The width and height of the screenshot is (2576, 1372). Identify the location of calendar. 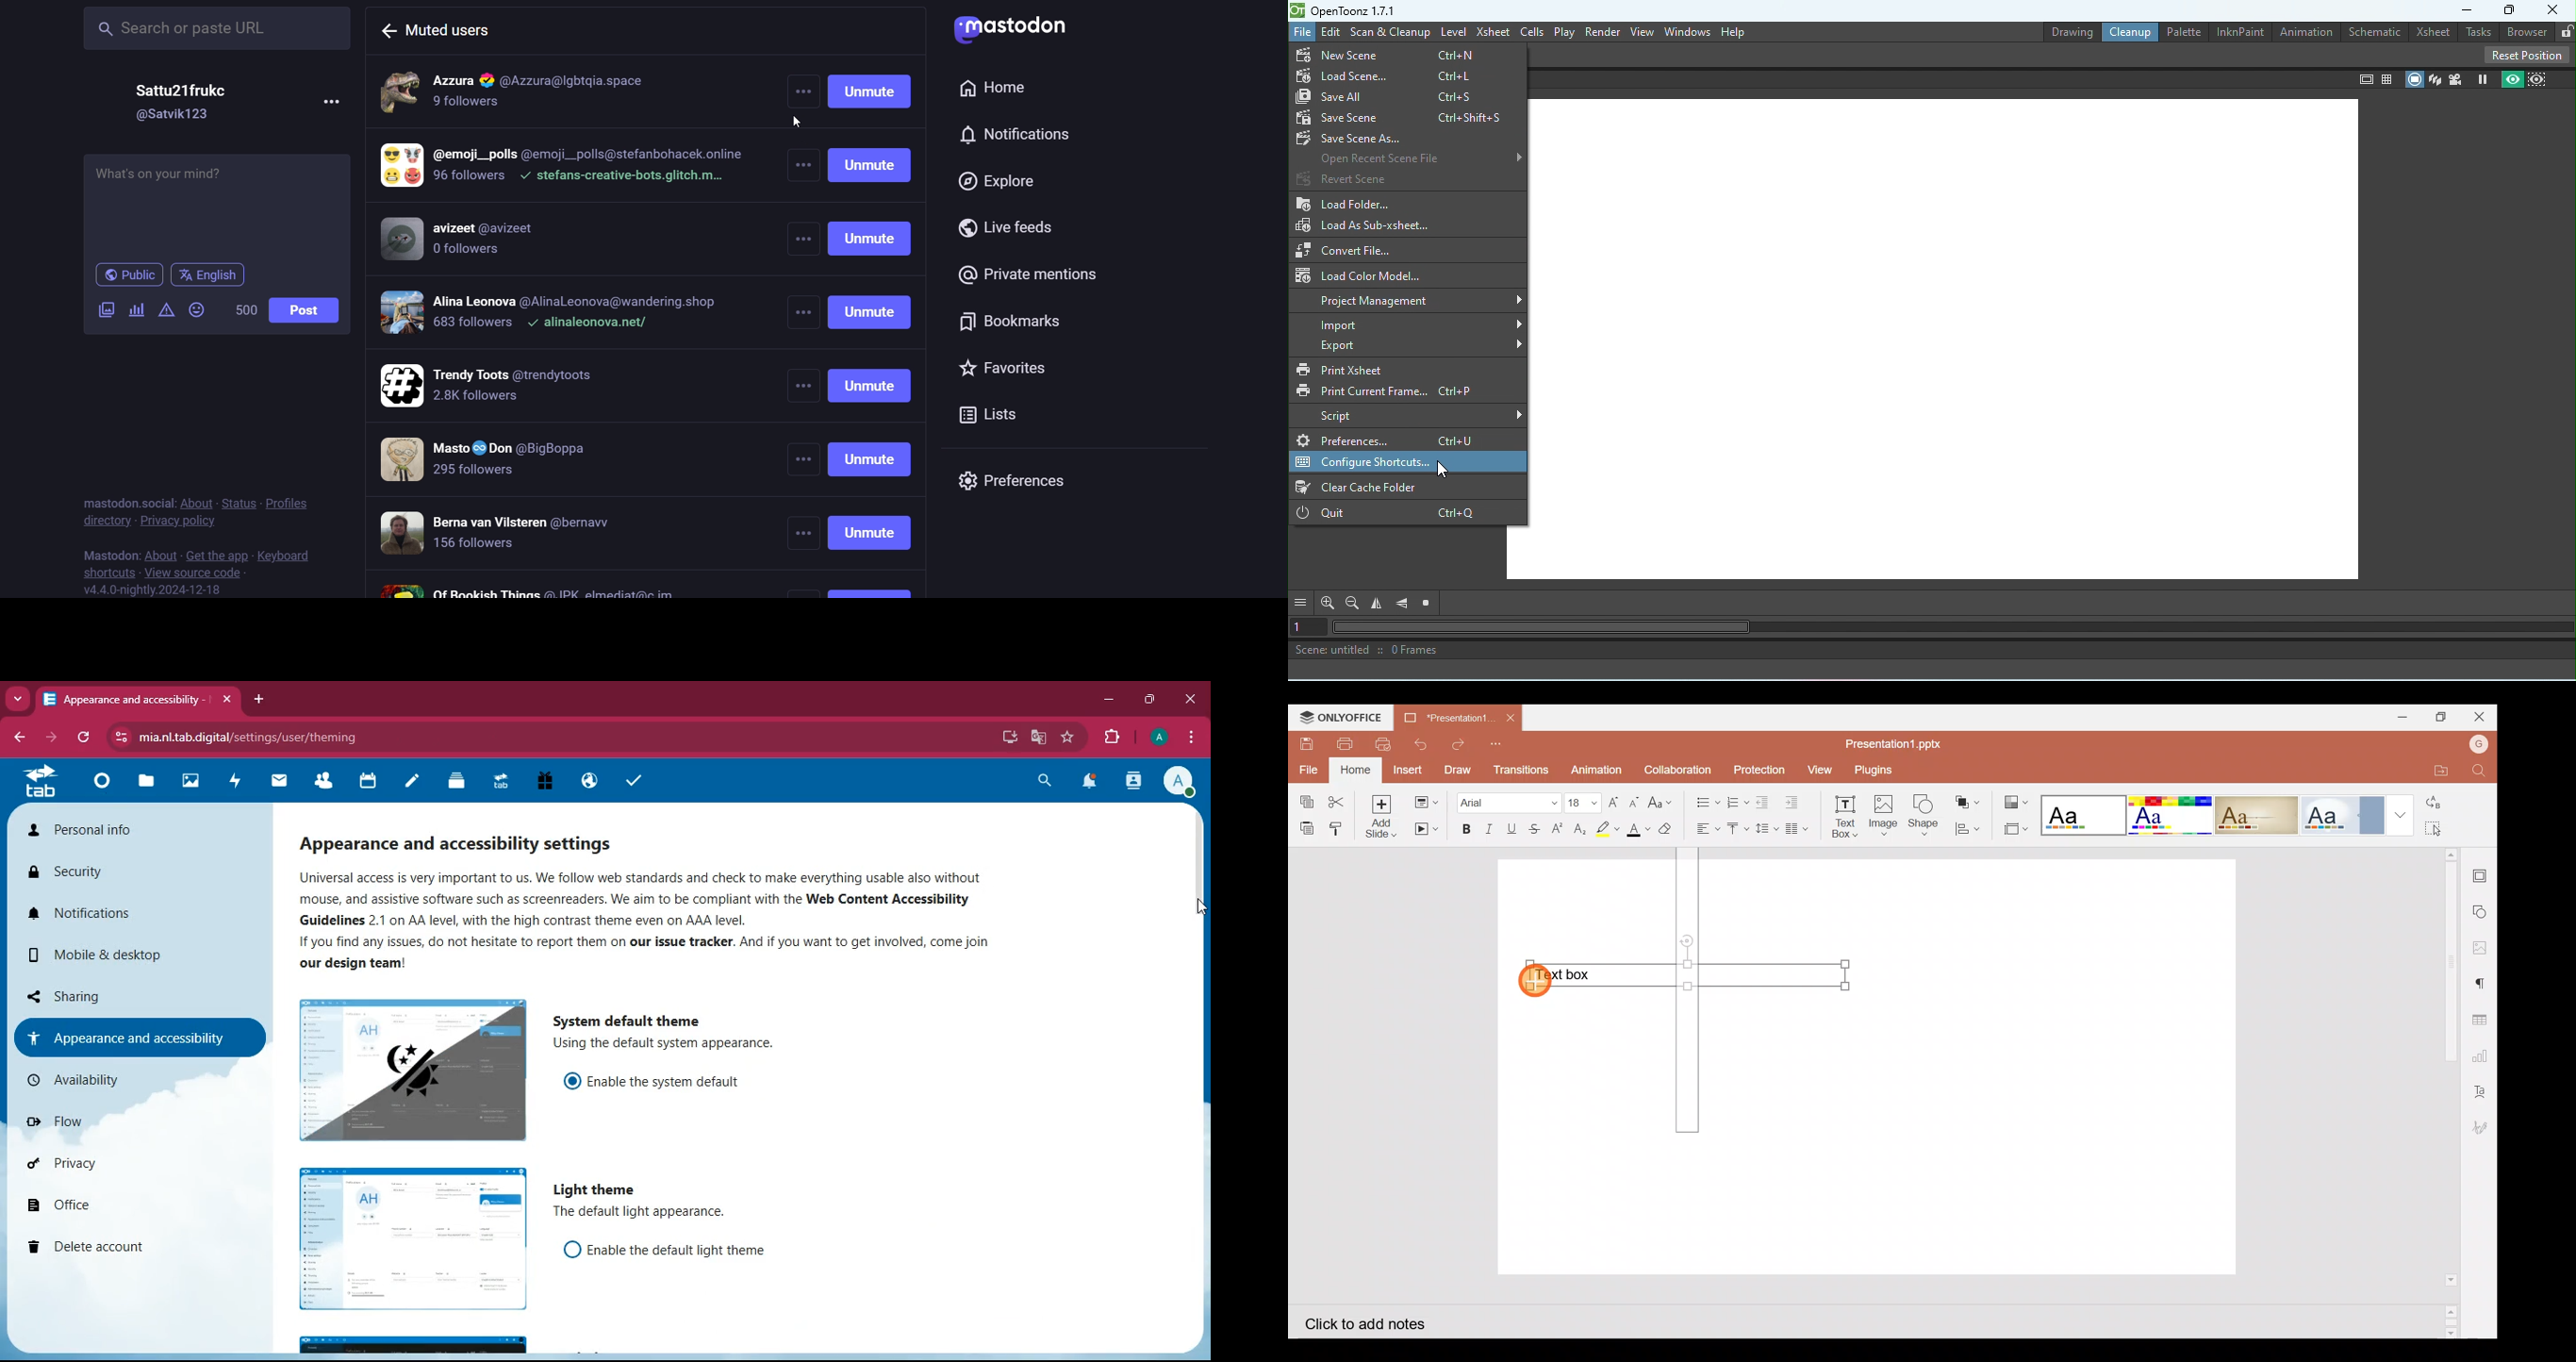
(370, 780).